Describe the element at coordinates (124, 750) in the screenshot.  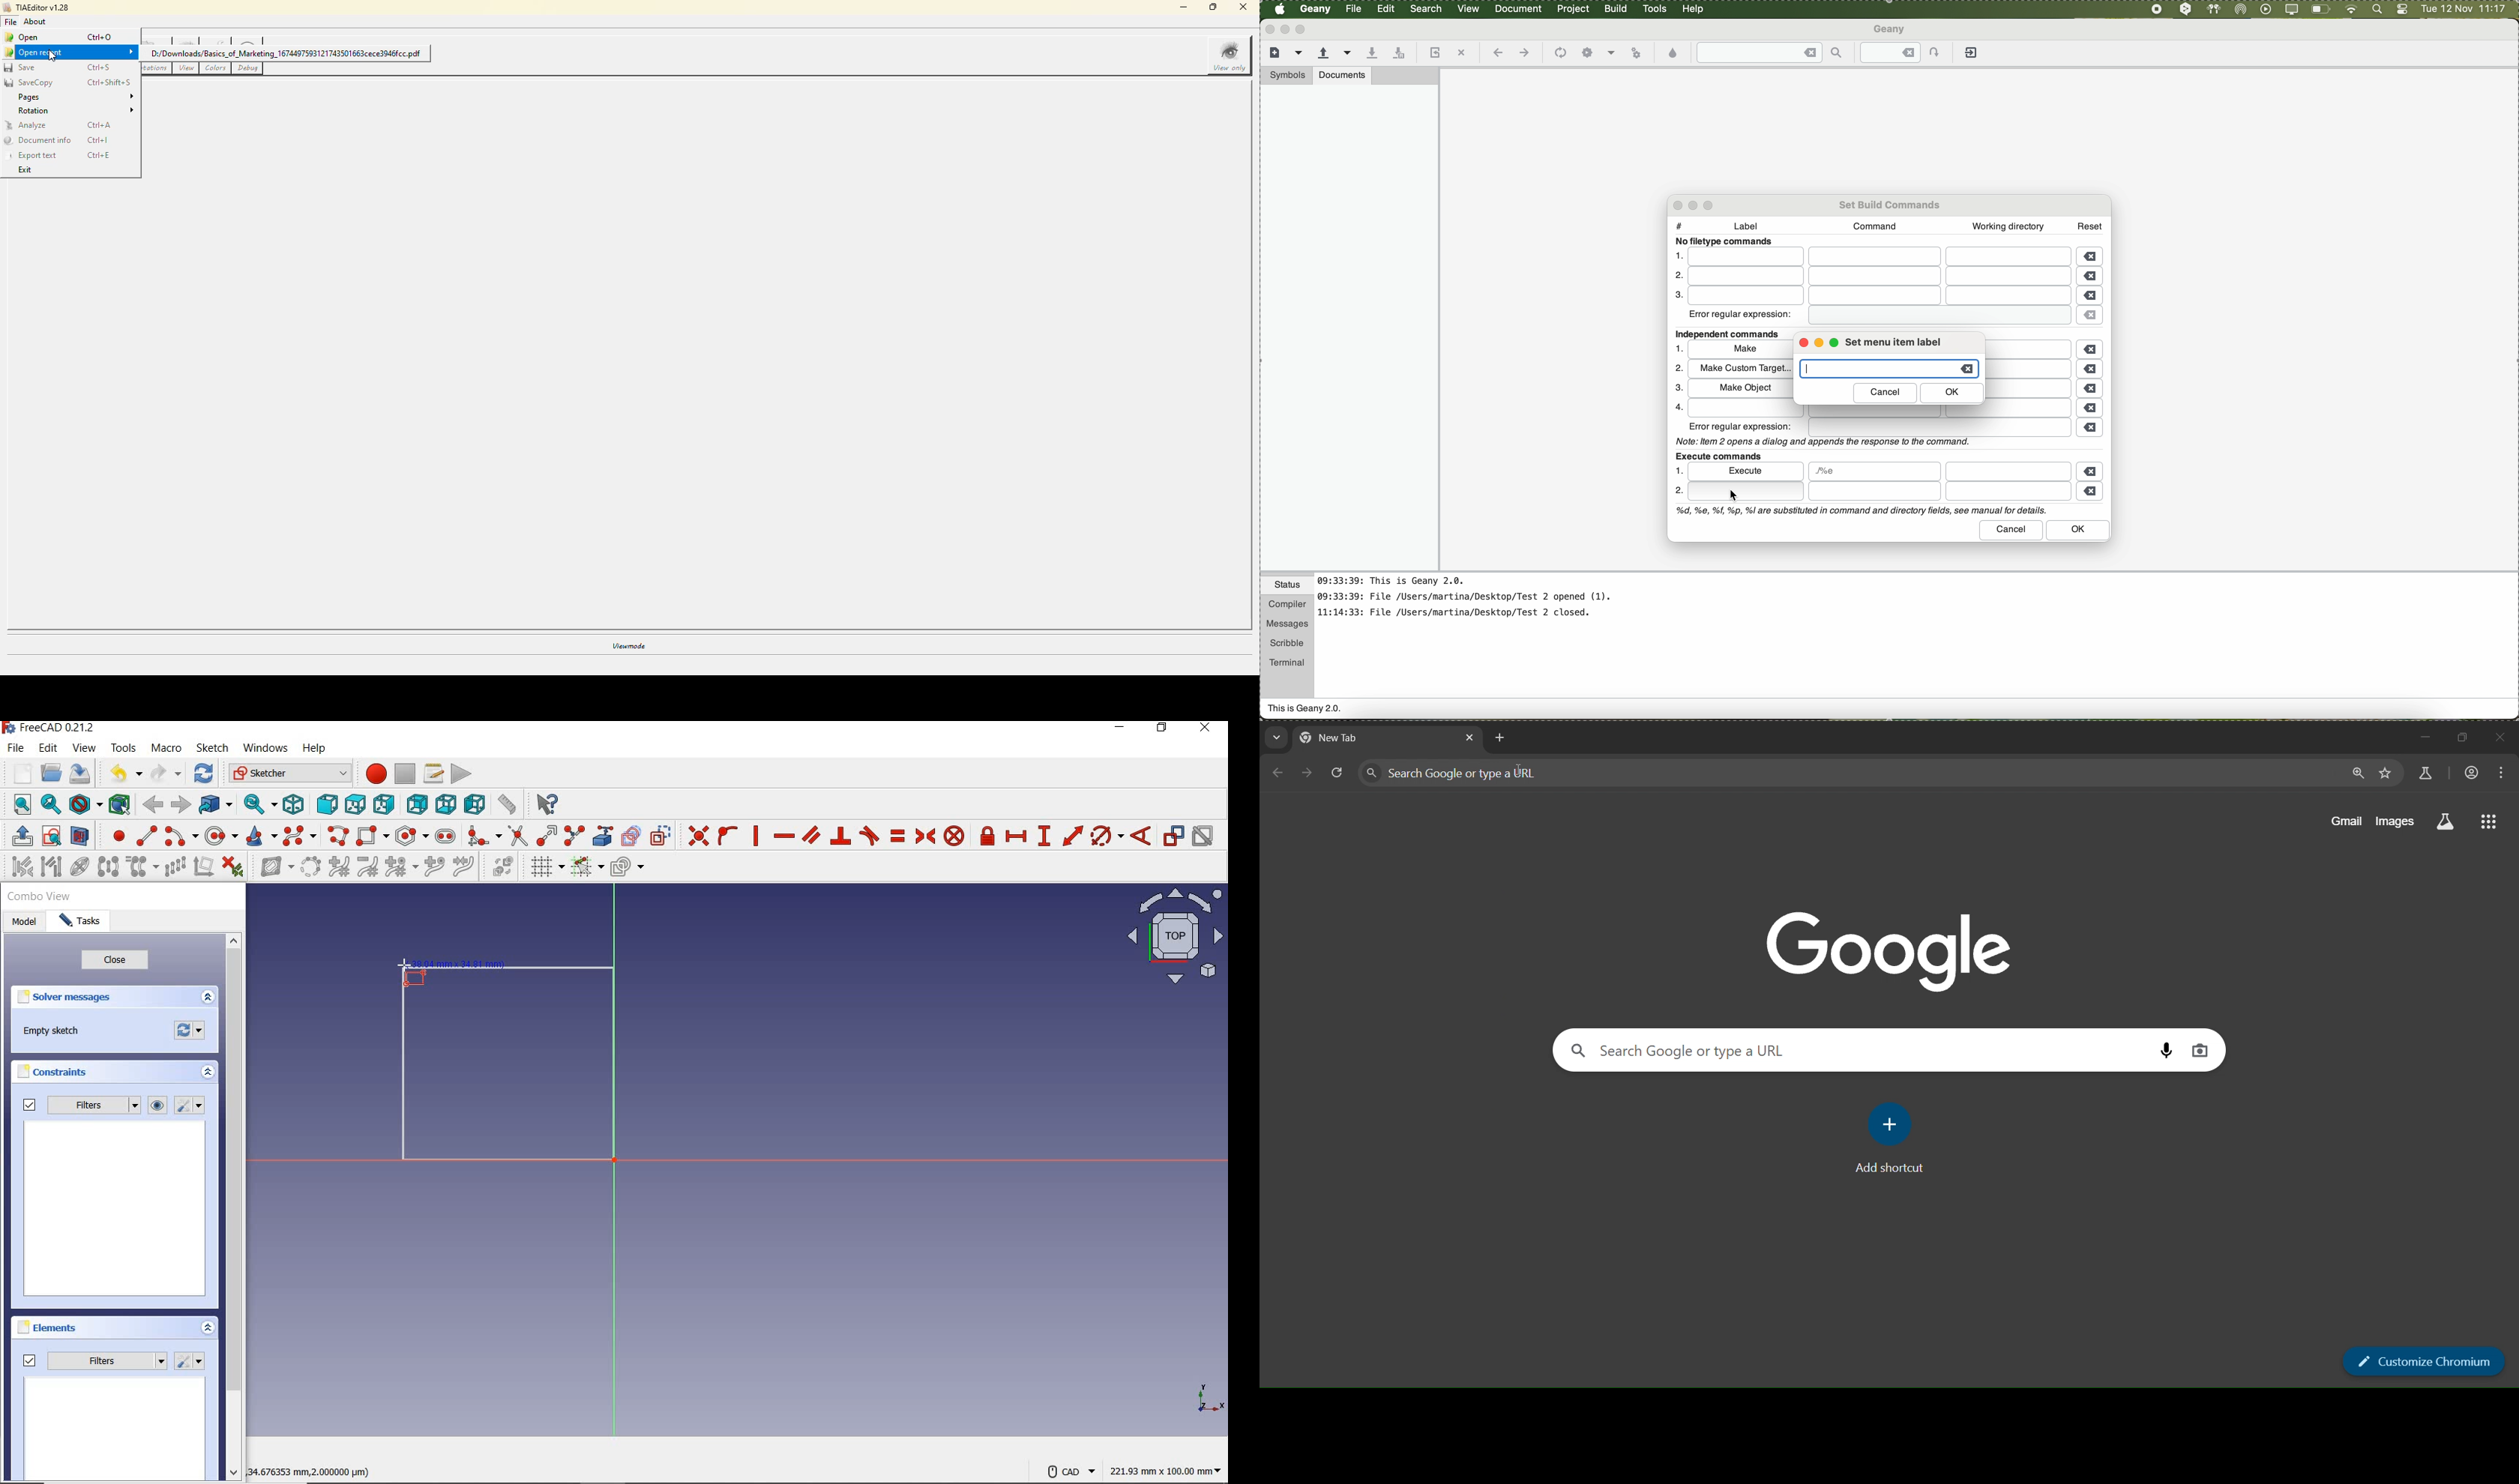
I see `tools` at that location.